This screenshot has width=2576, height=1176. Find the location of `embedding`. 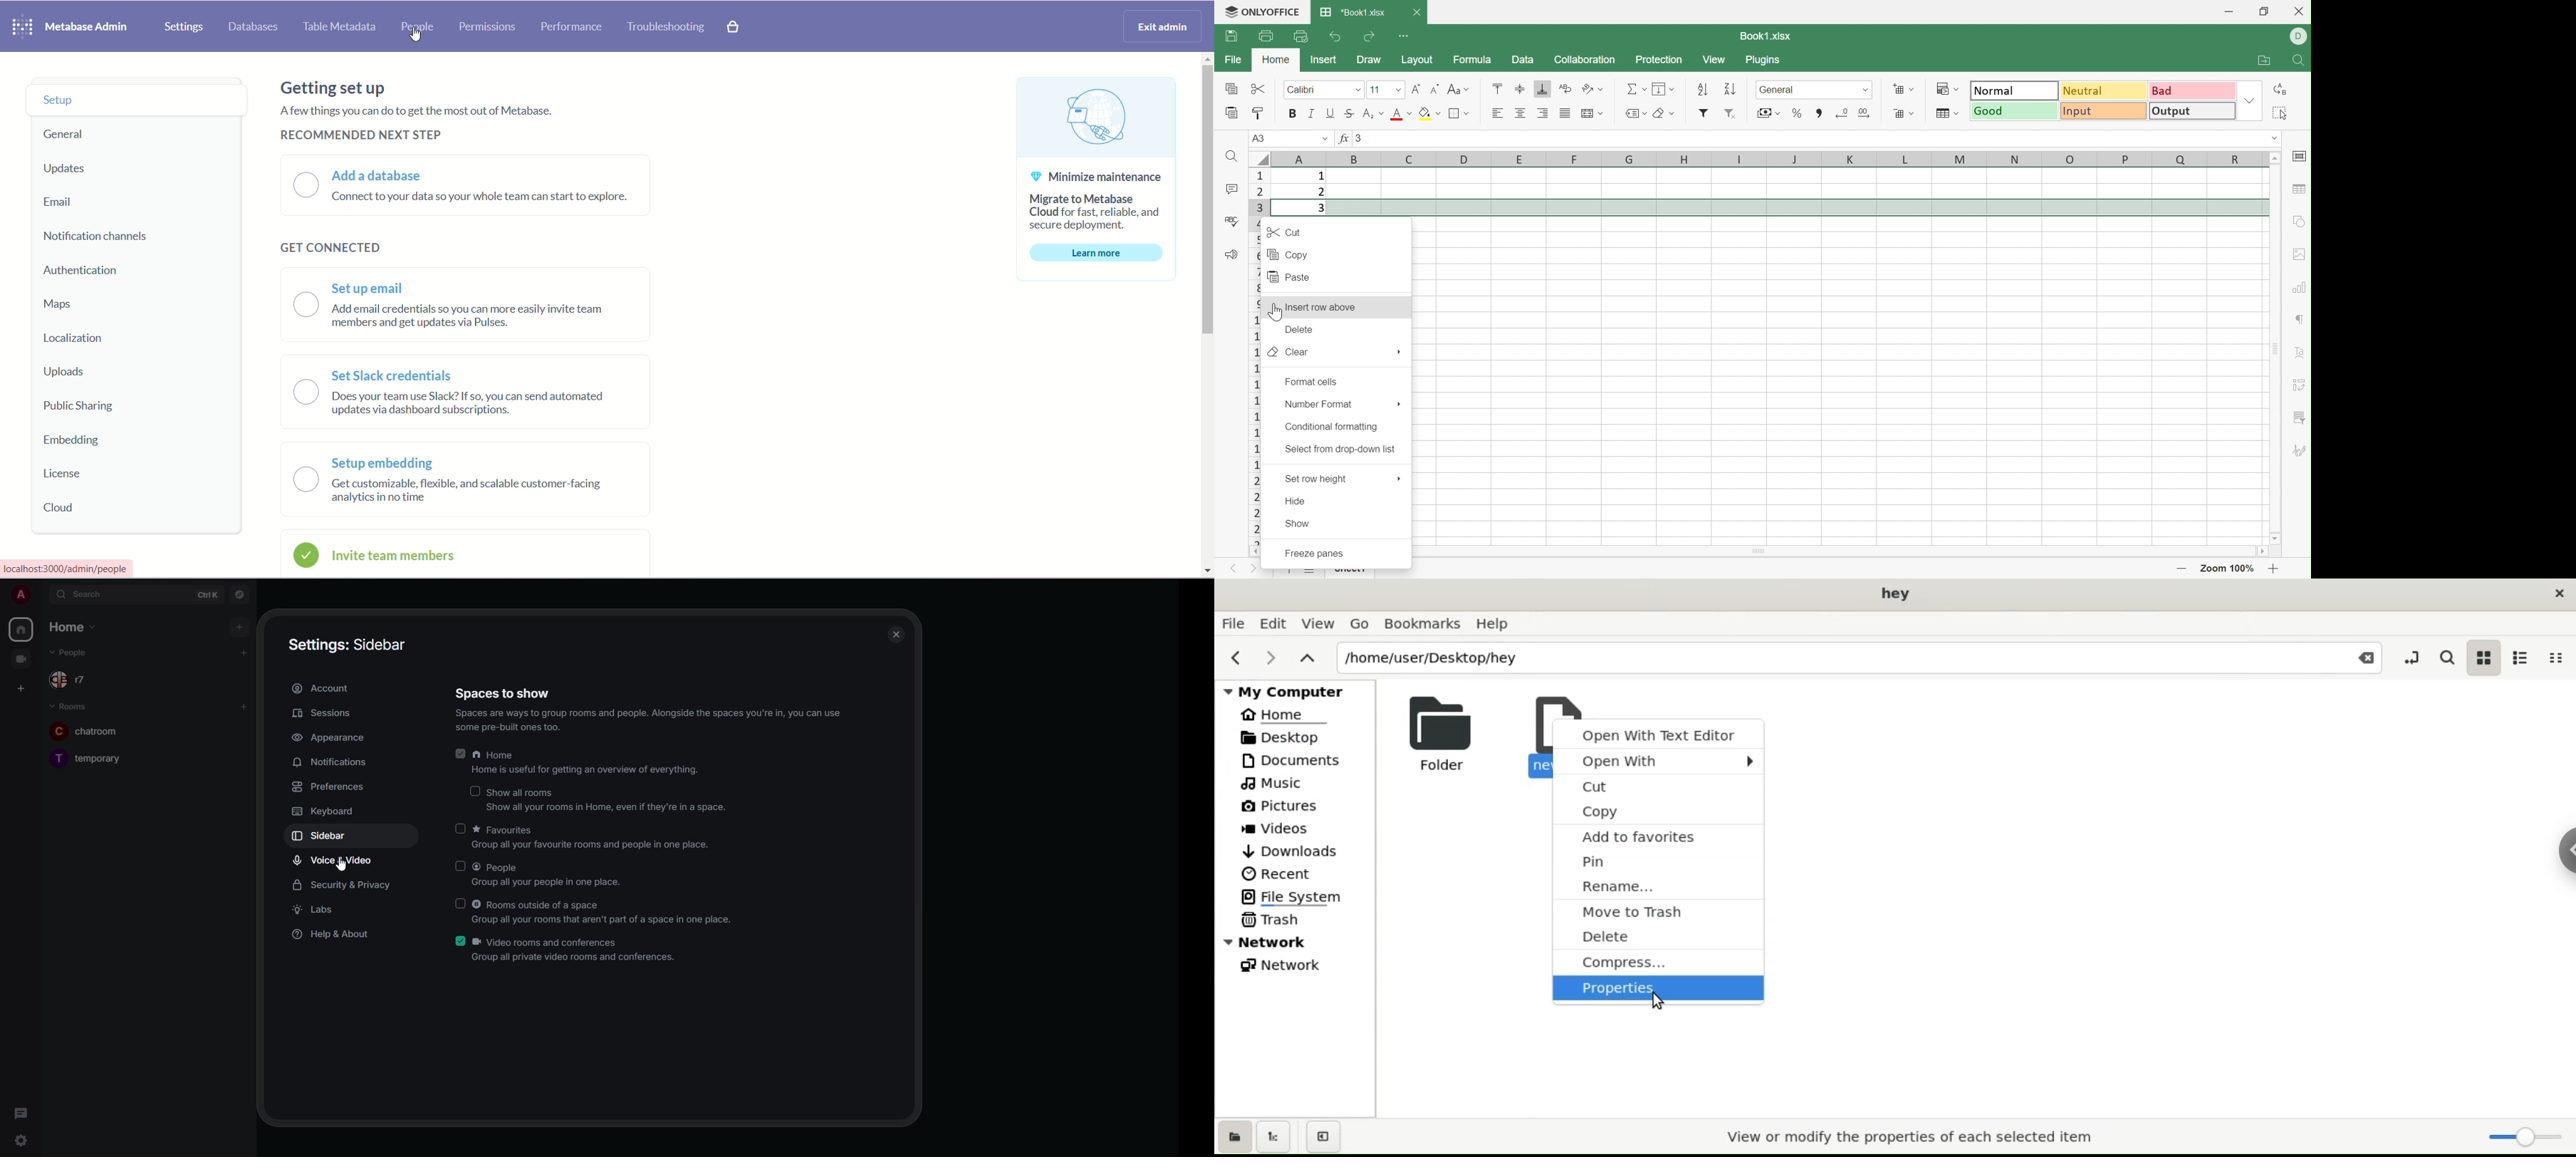

embedding is located at coordinates (74, 440).